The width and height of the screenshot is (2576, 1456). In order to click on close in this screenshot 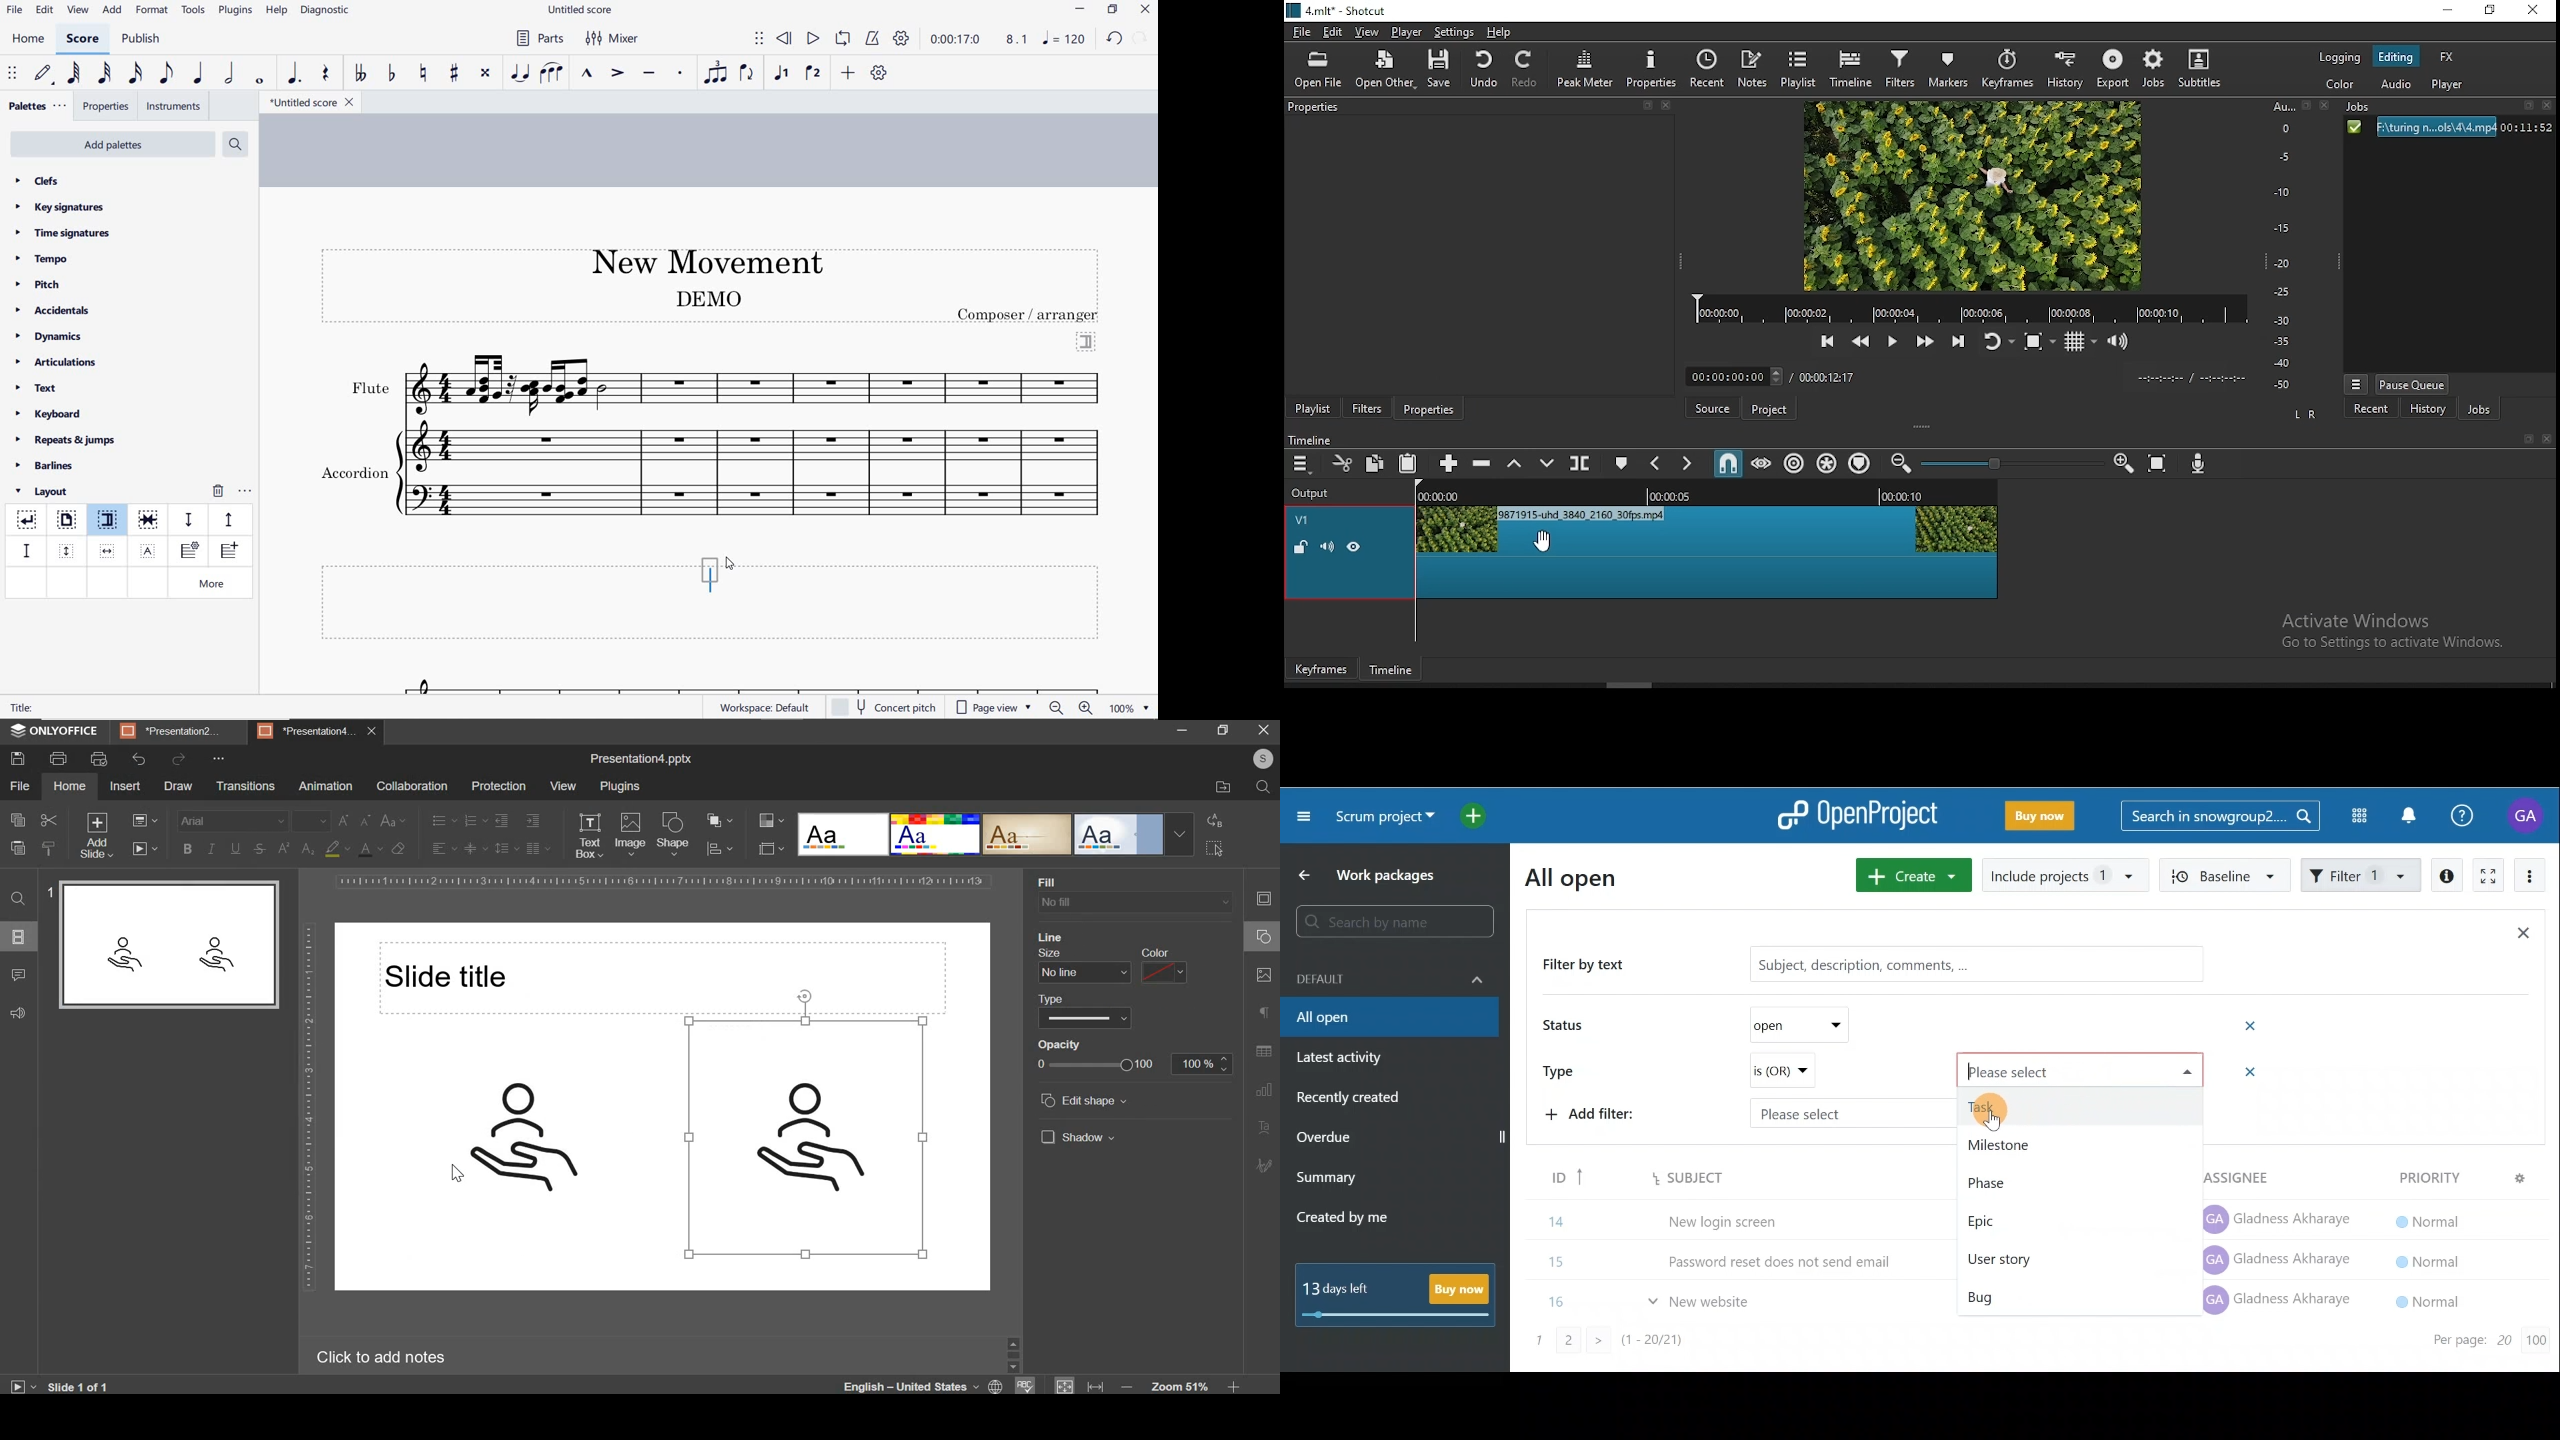, I will do `click(1146, 11)`.